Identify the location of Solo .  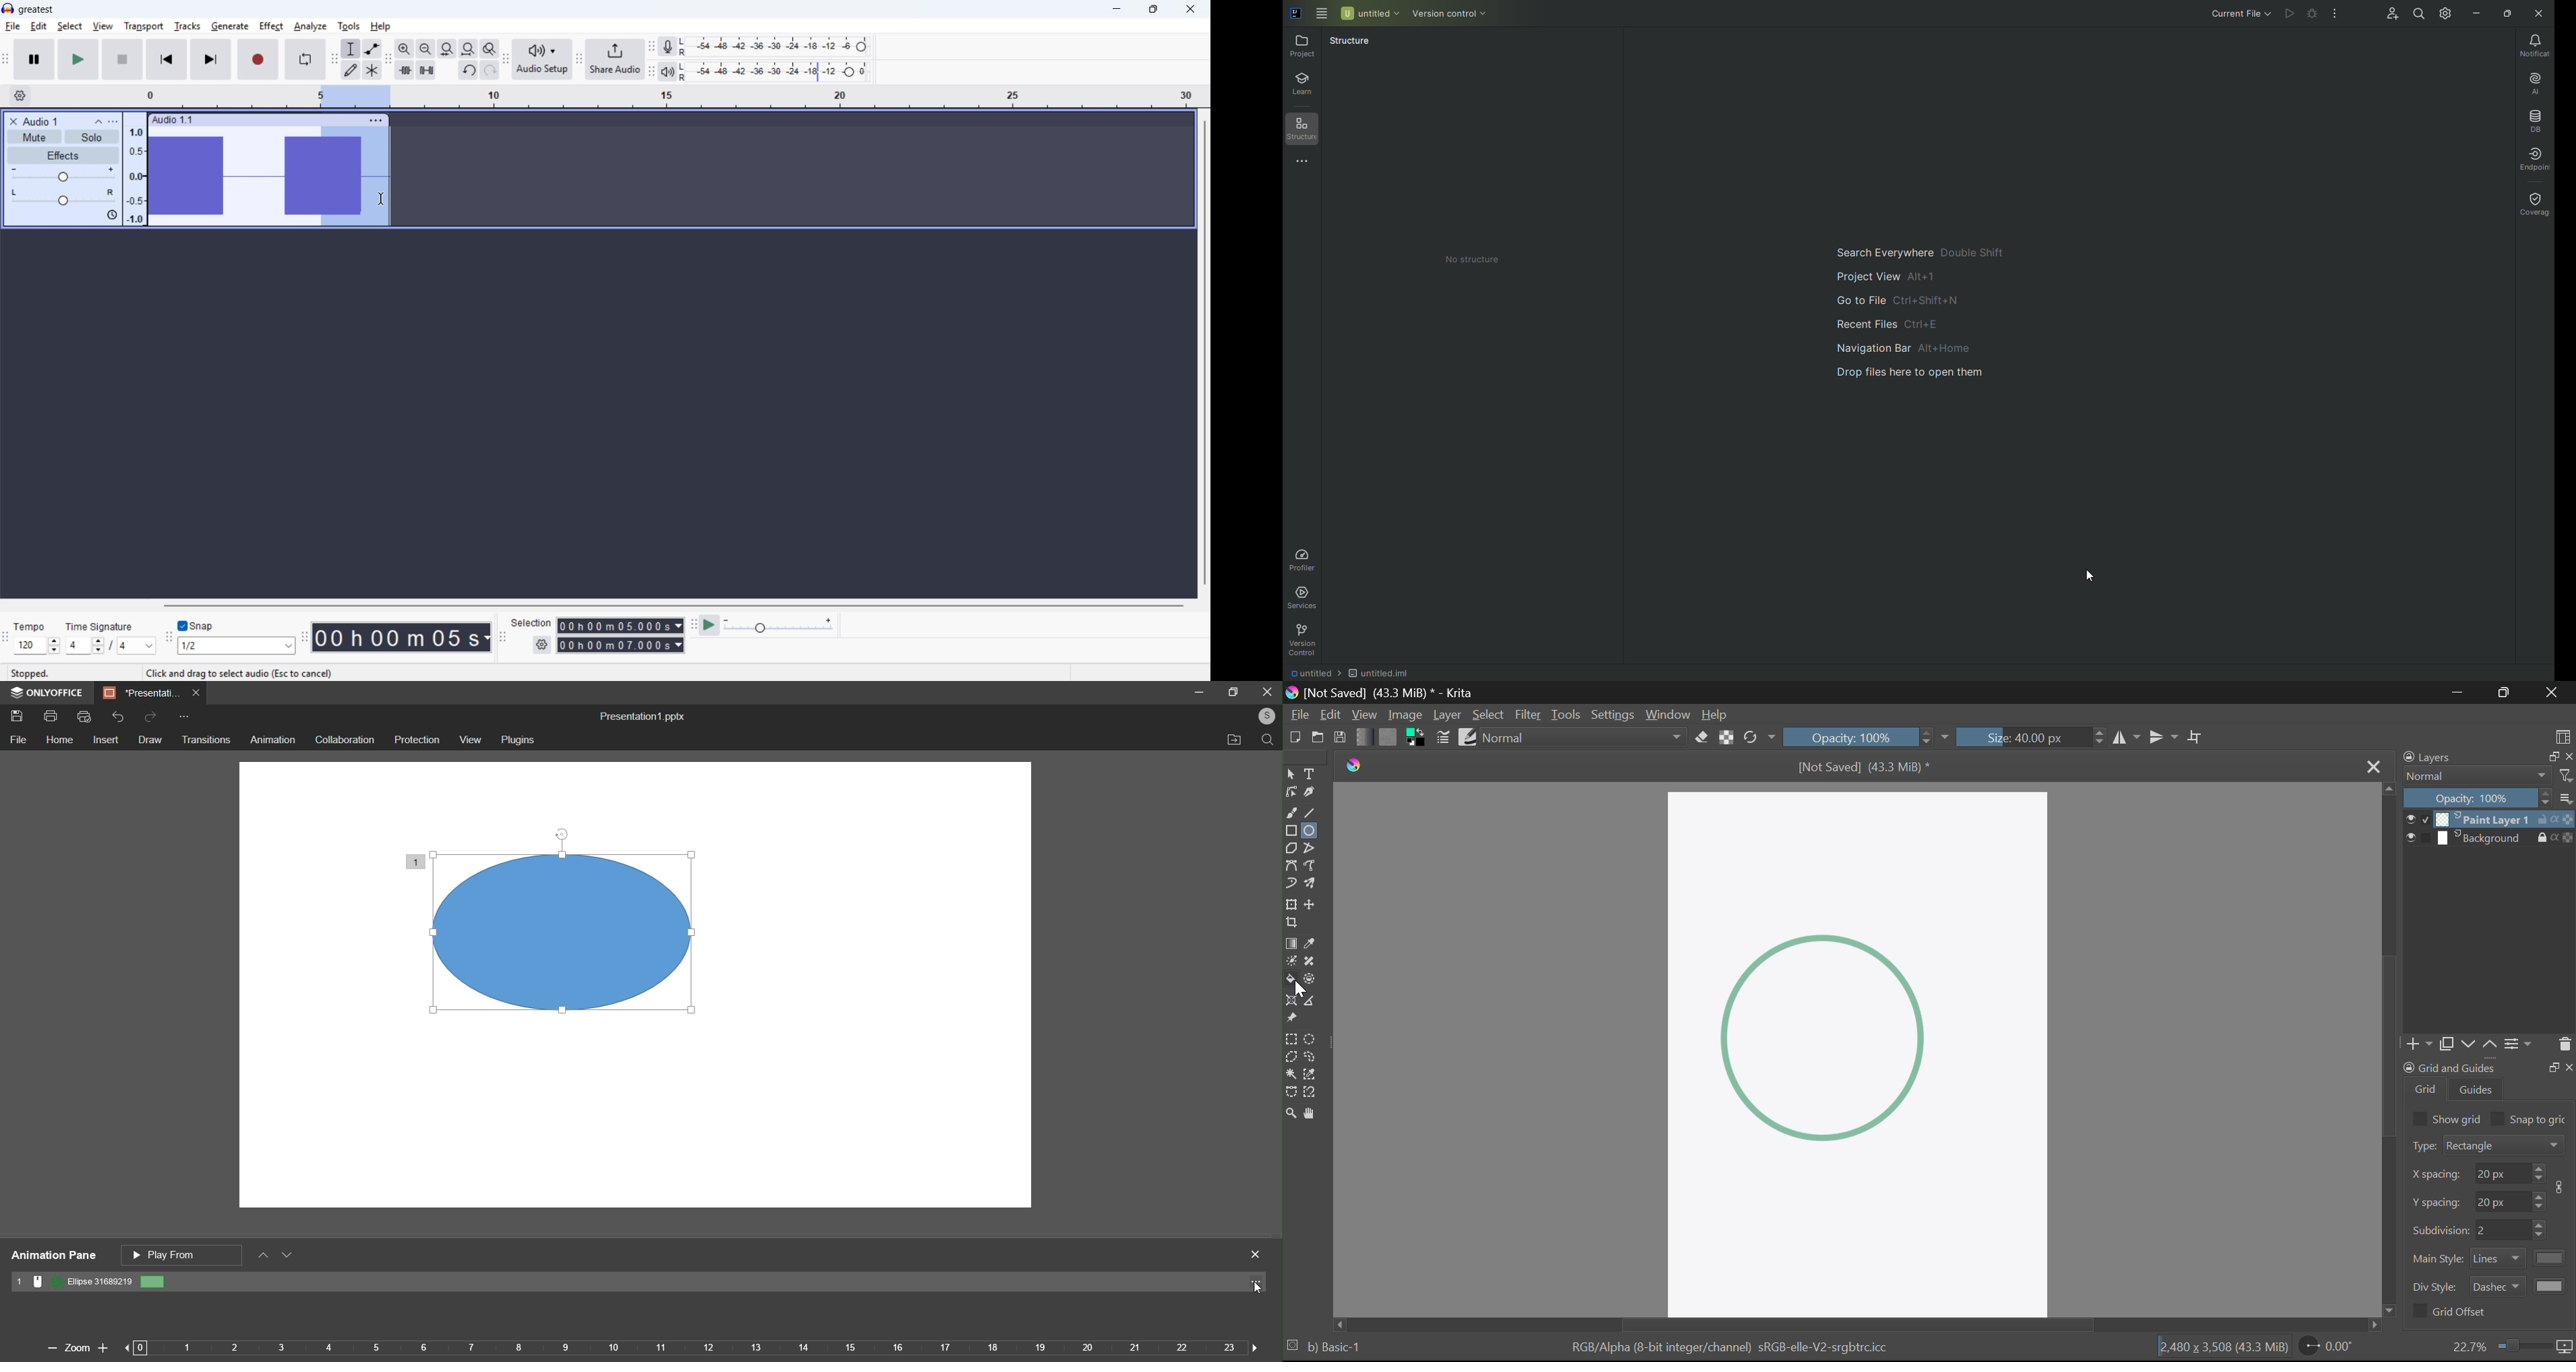
(92, 137).